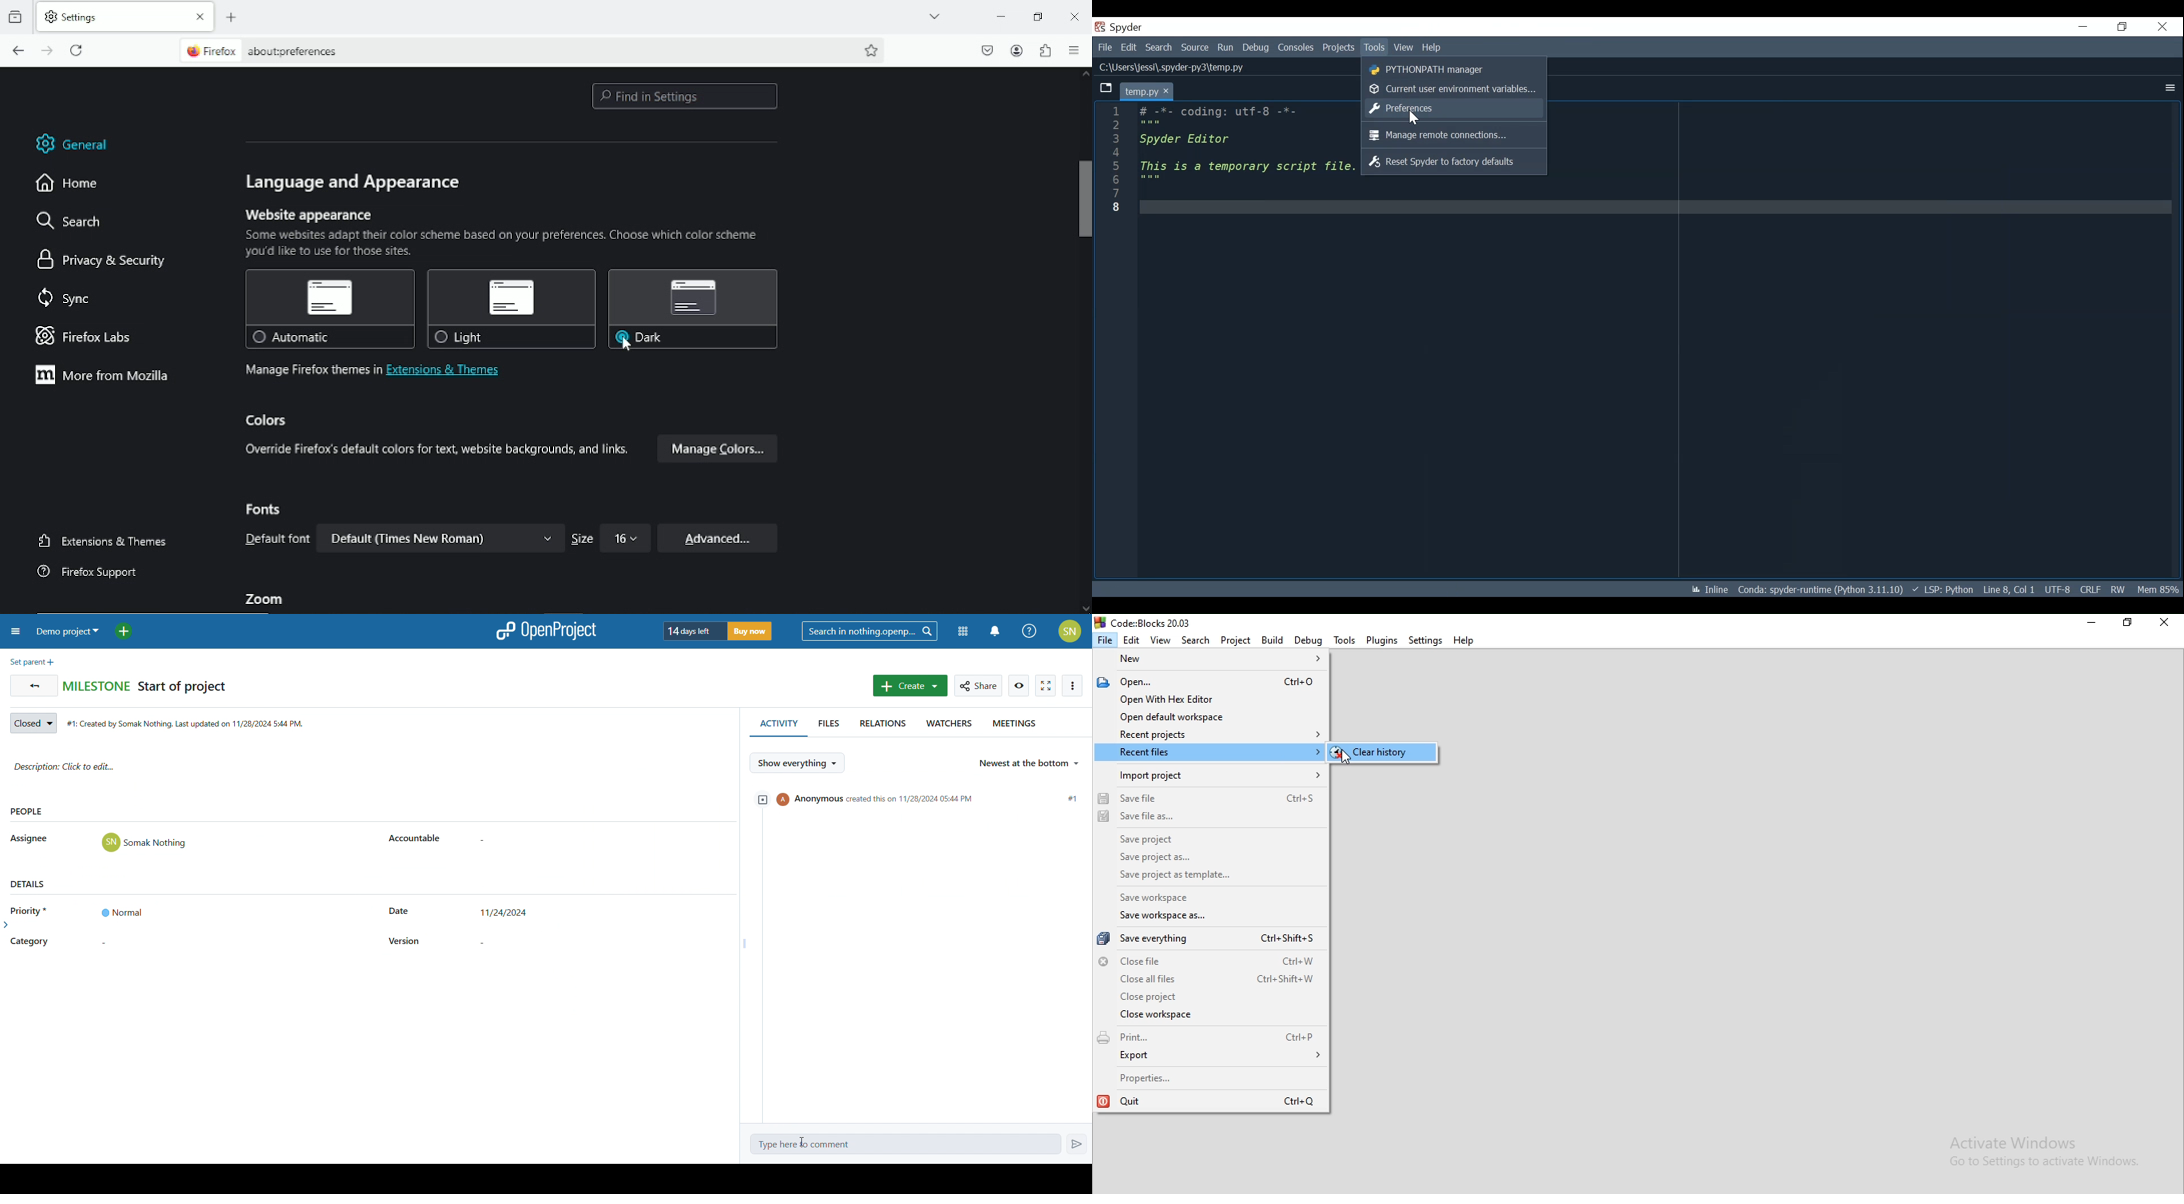  Describe the element at coordinates (16, 631) in the screenshot. I see `open sidebar menu` at that location.